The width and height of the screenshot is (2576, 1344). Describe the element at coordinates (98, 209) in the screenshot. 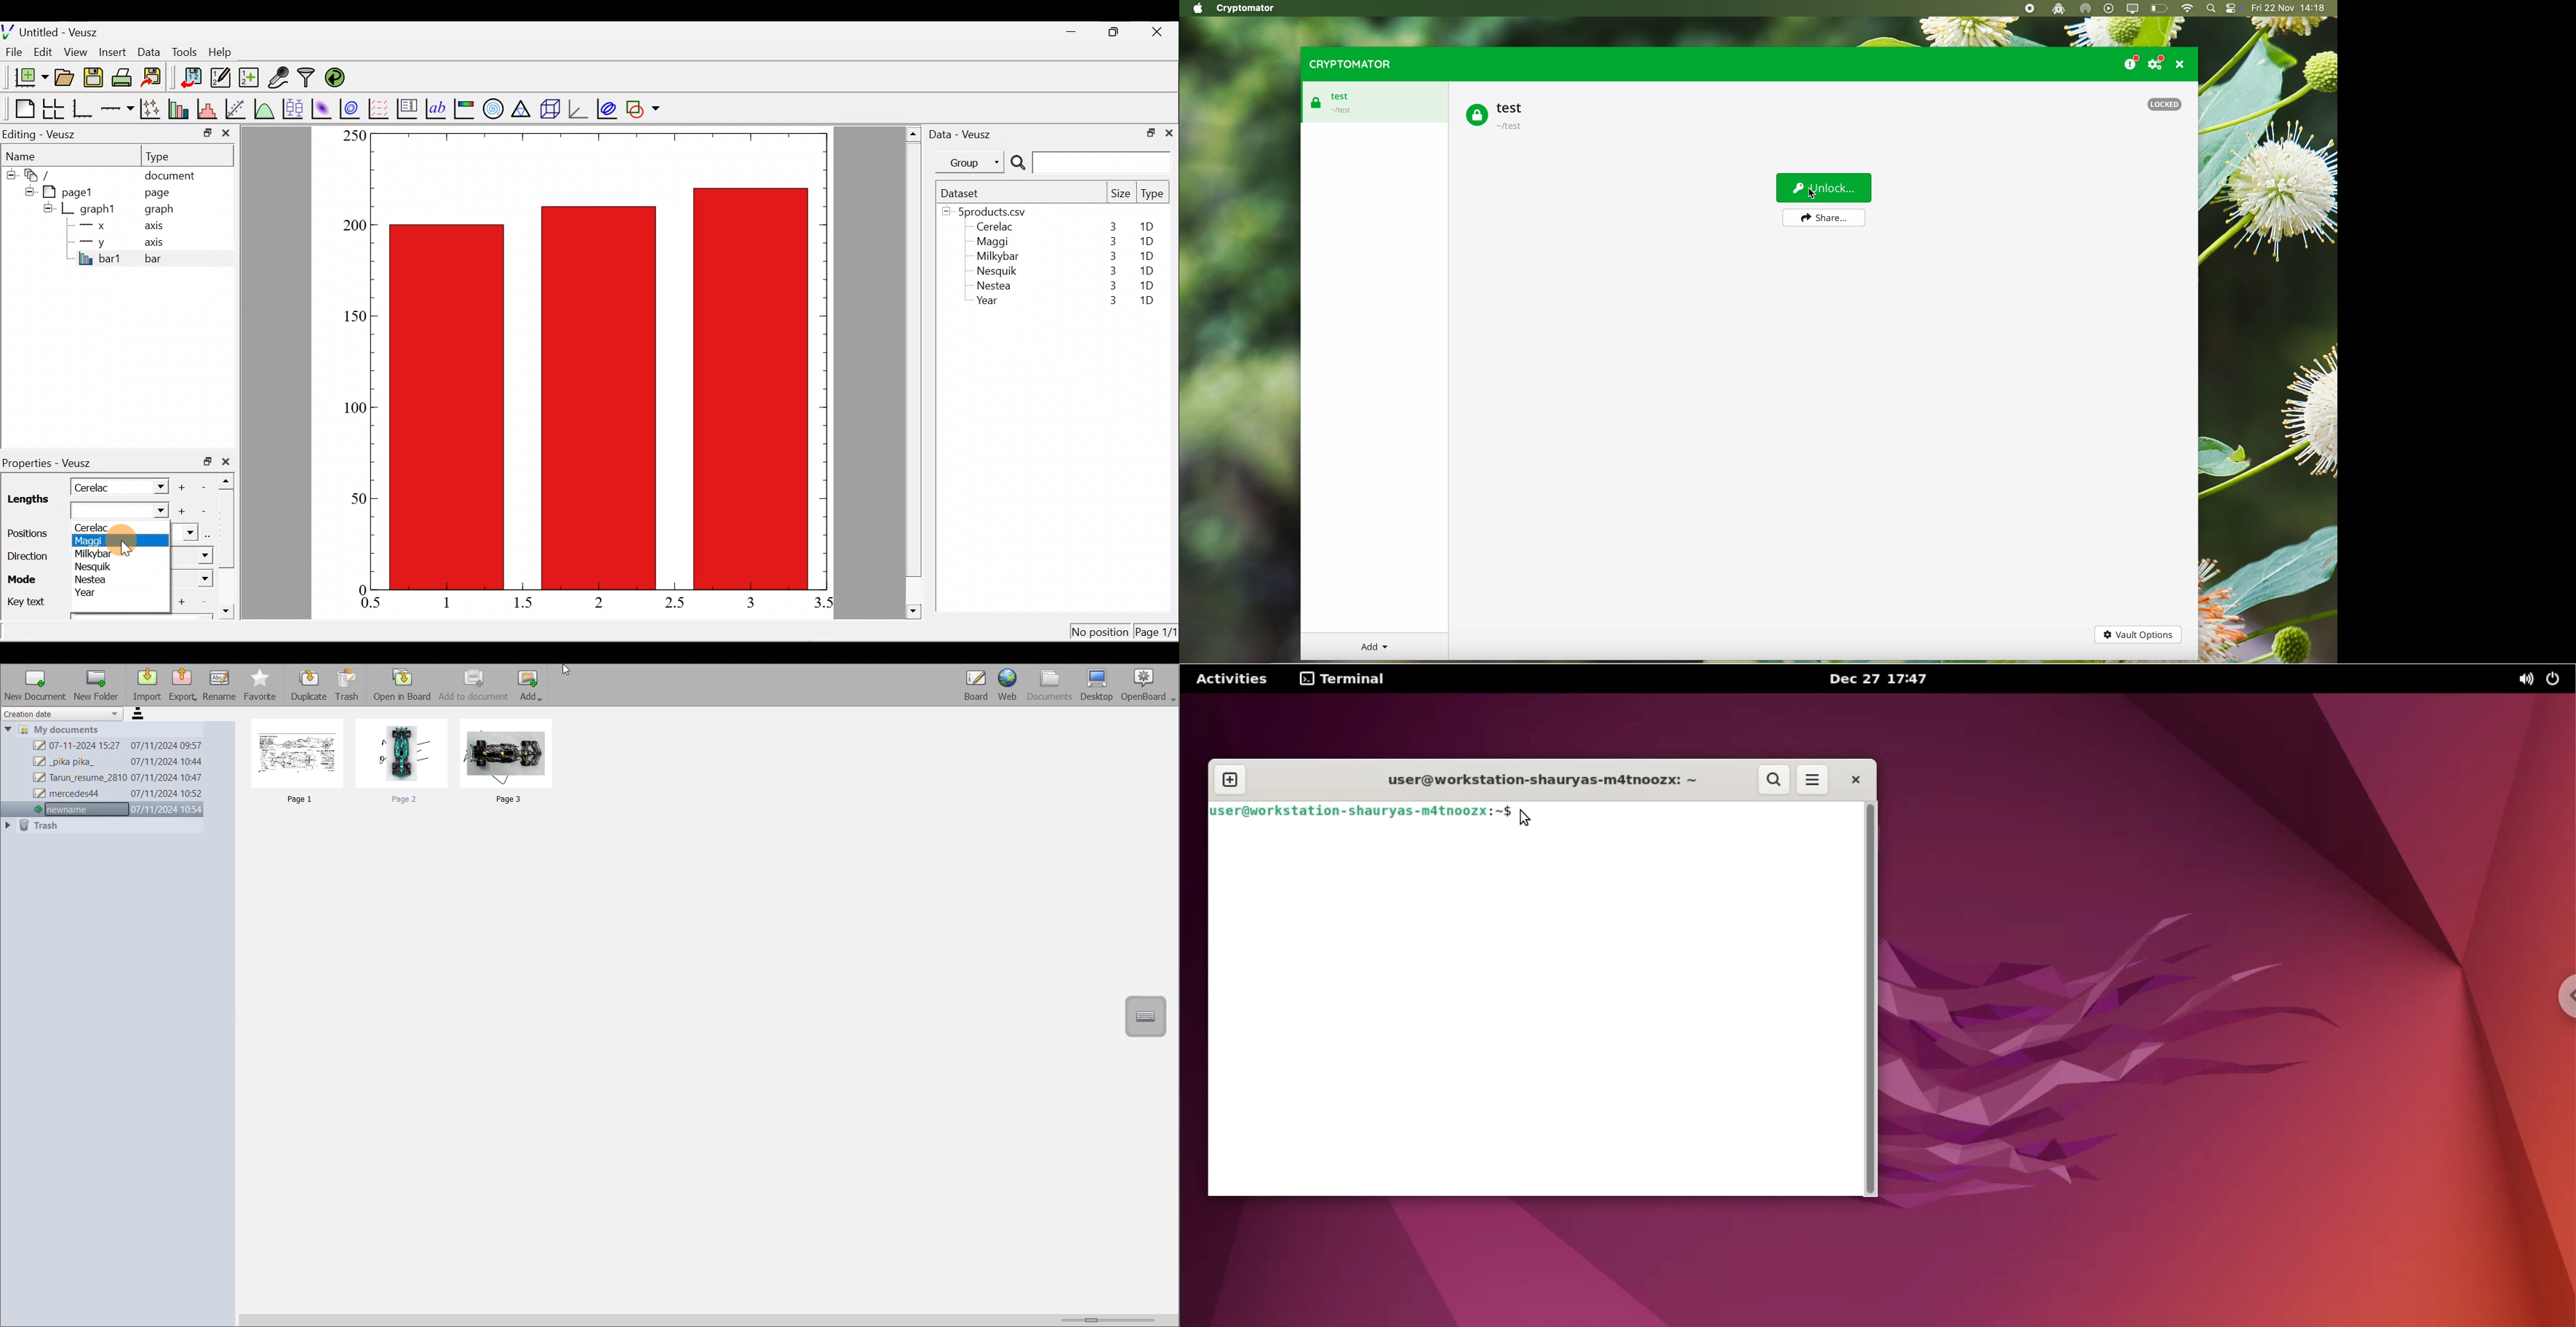

I see `graph1` at that location.